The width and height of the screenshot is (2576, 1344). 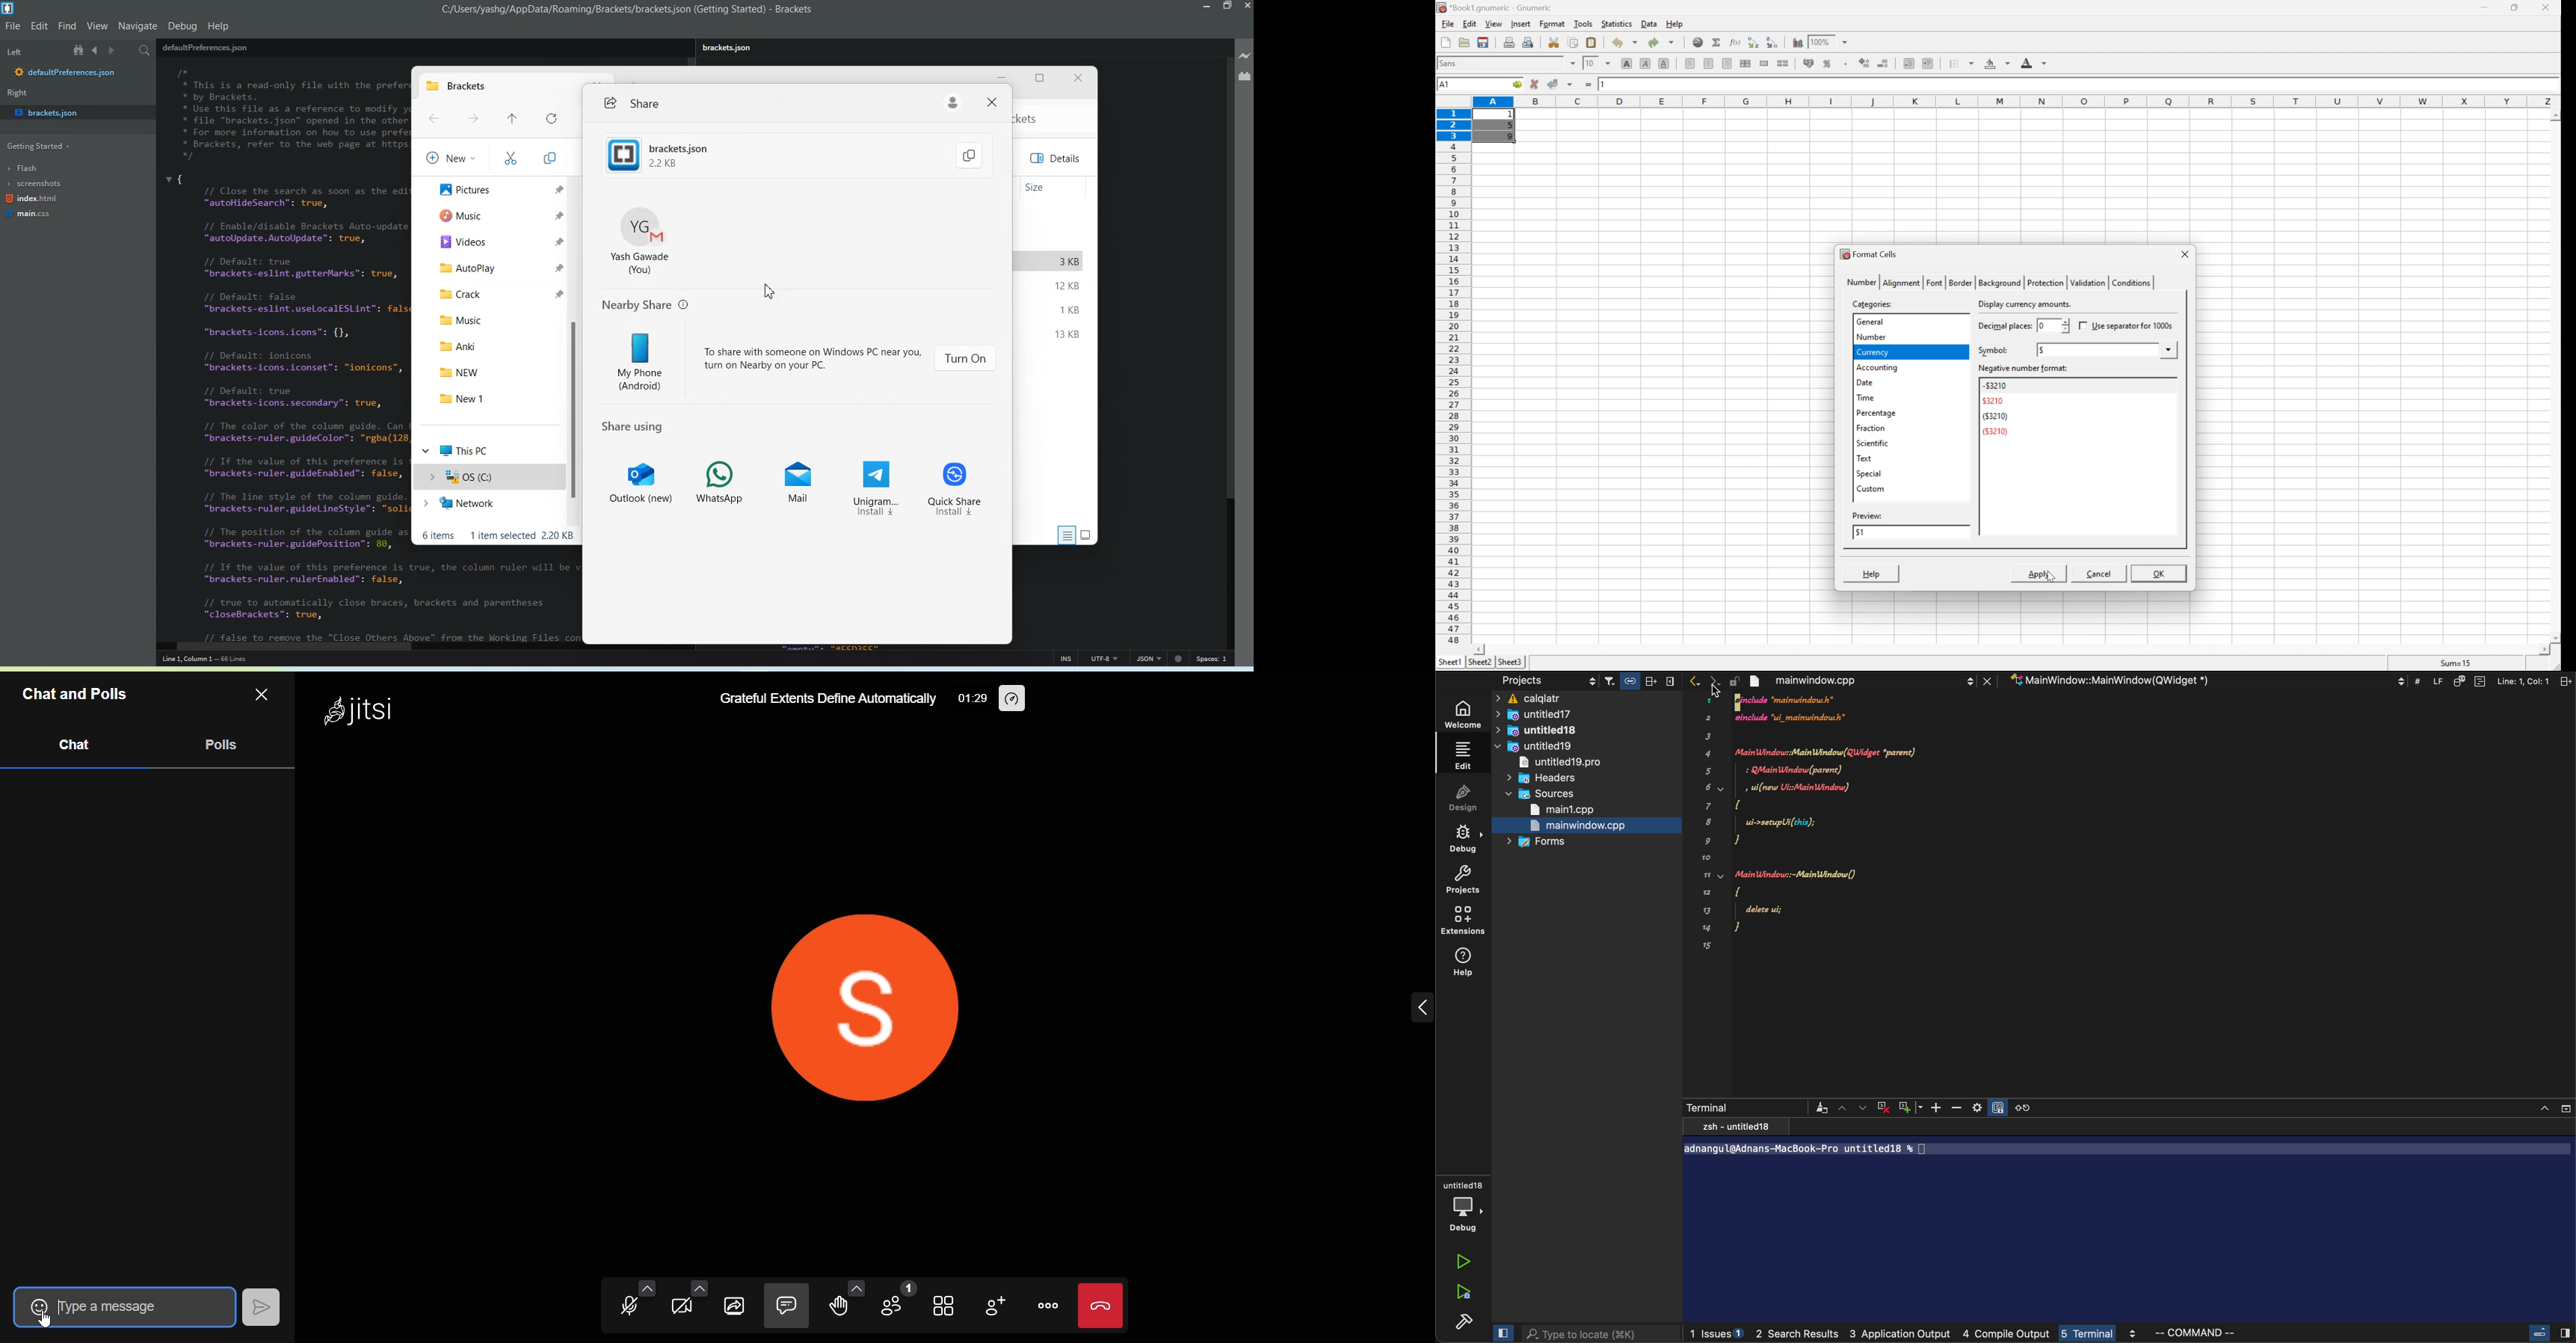 What do you see at coordinates (2086, 283) in the screenshot?
I see `validation` at bounding box center [2086, 283].